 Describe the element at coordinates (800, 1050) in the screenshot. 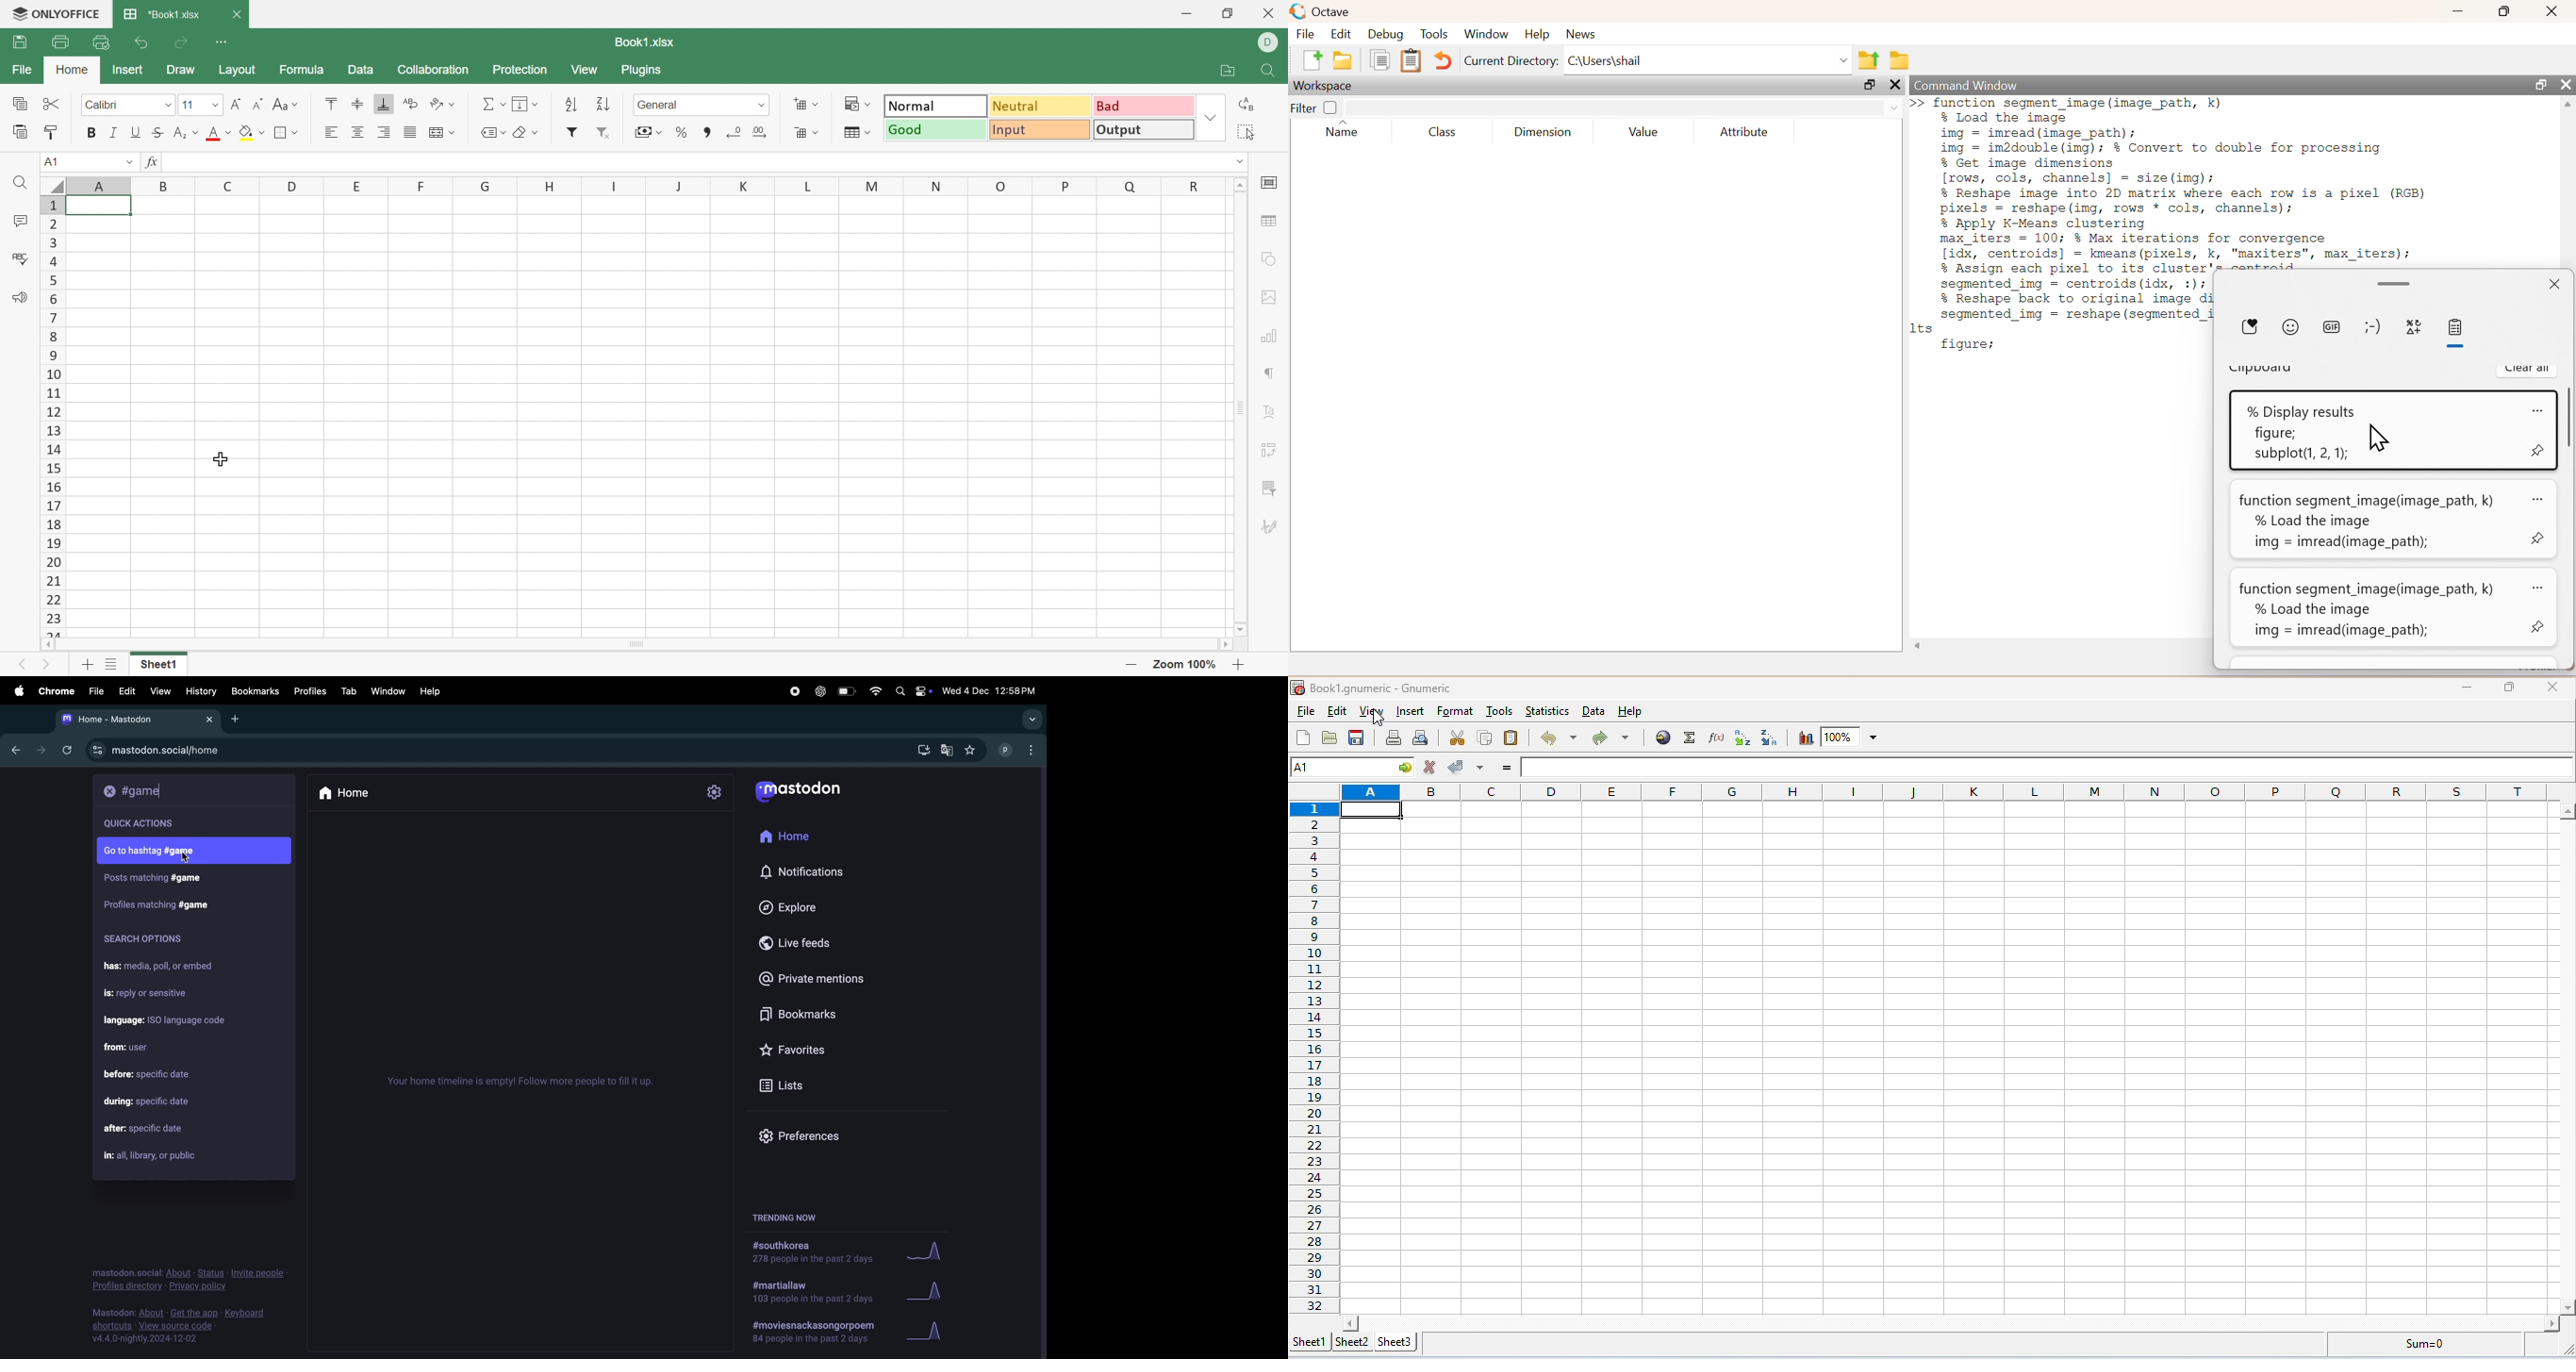

I see `Favourites` at that location.